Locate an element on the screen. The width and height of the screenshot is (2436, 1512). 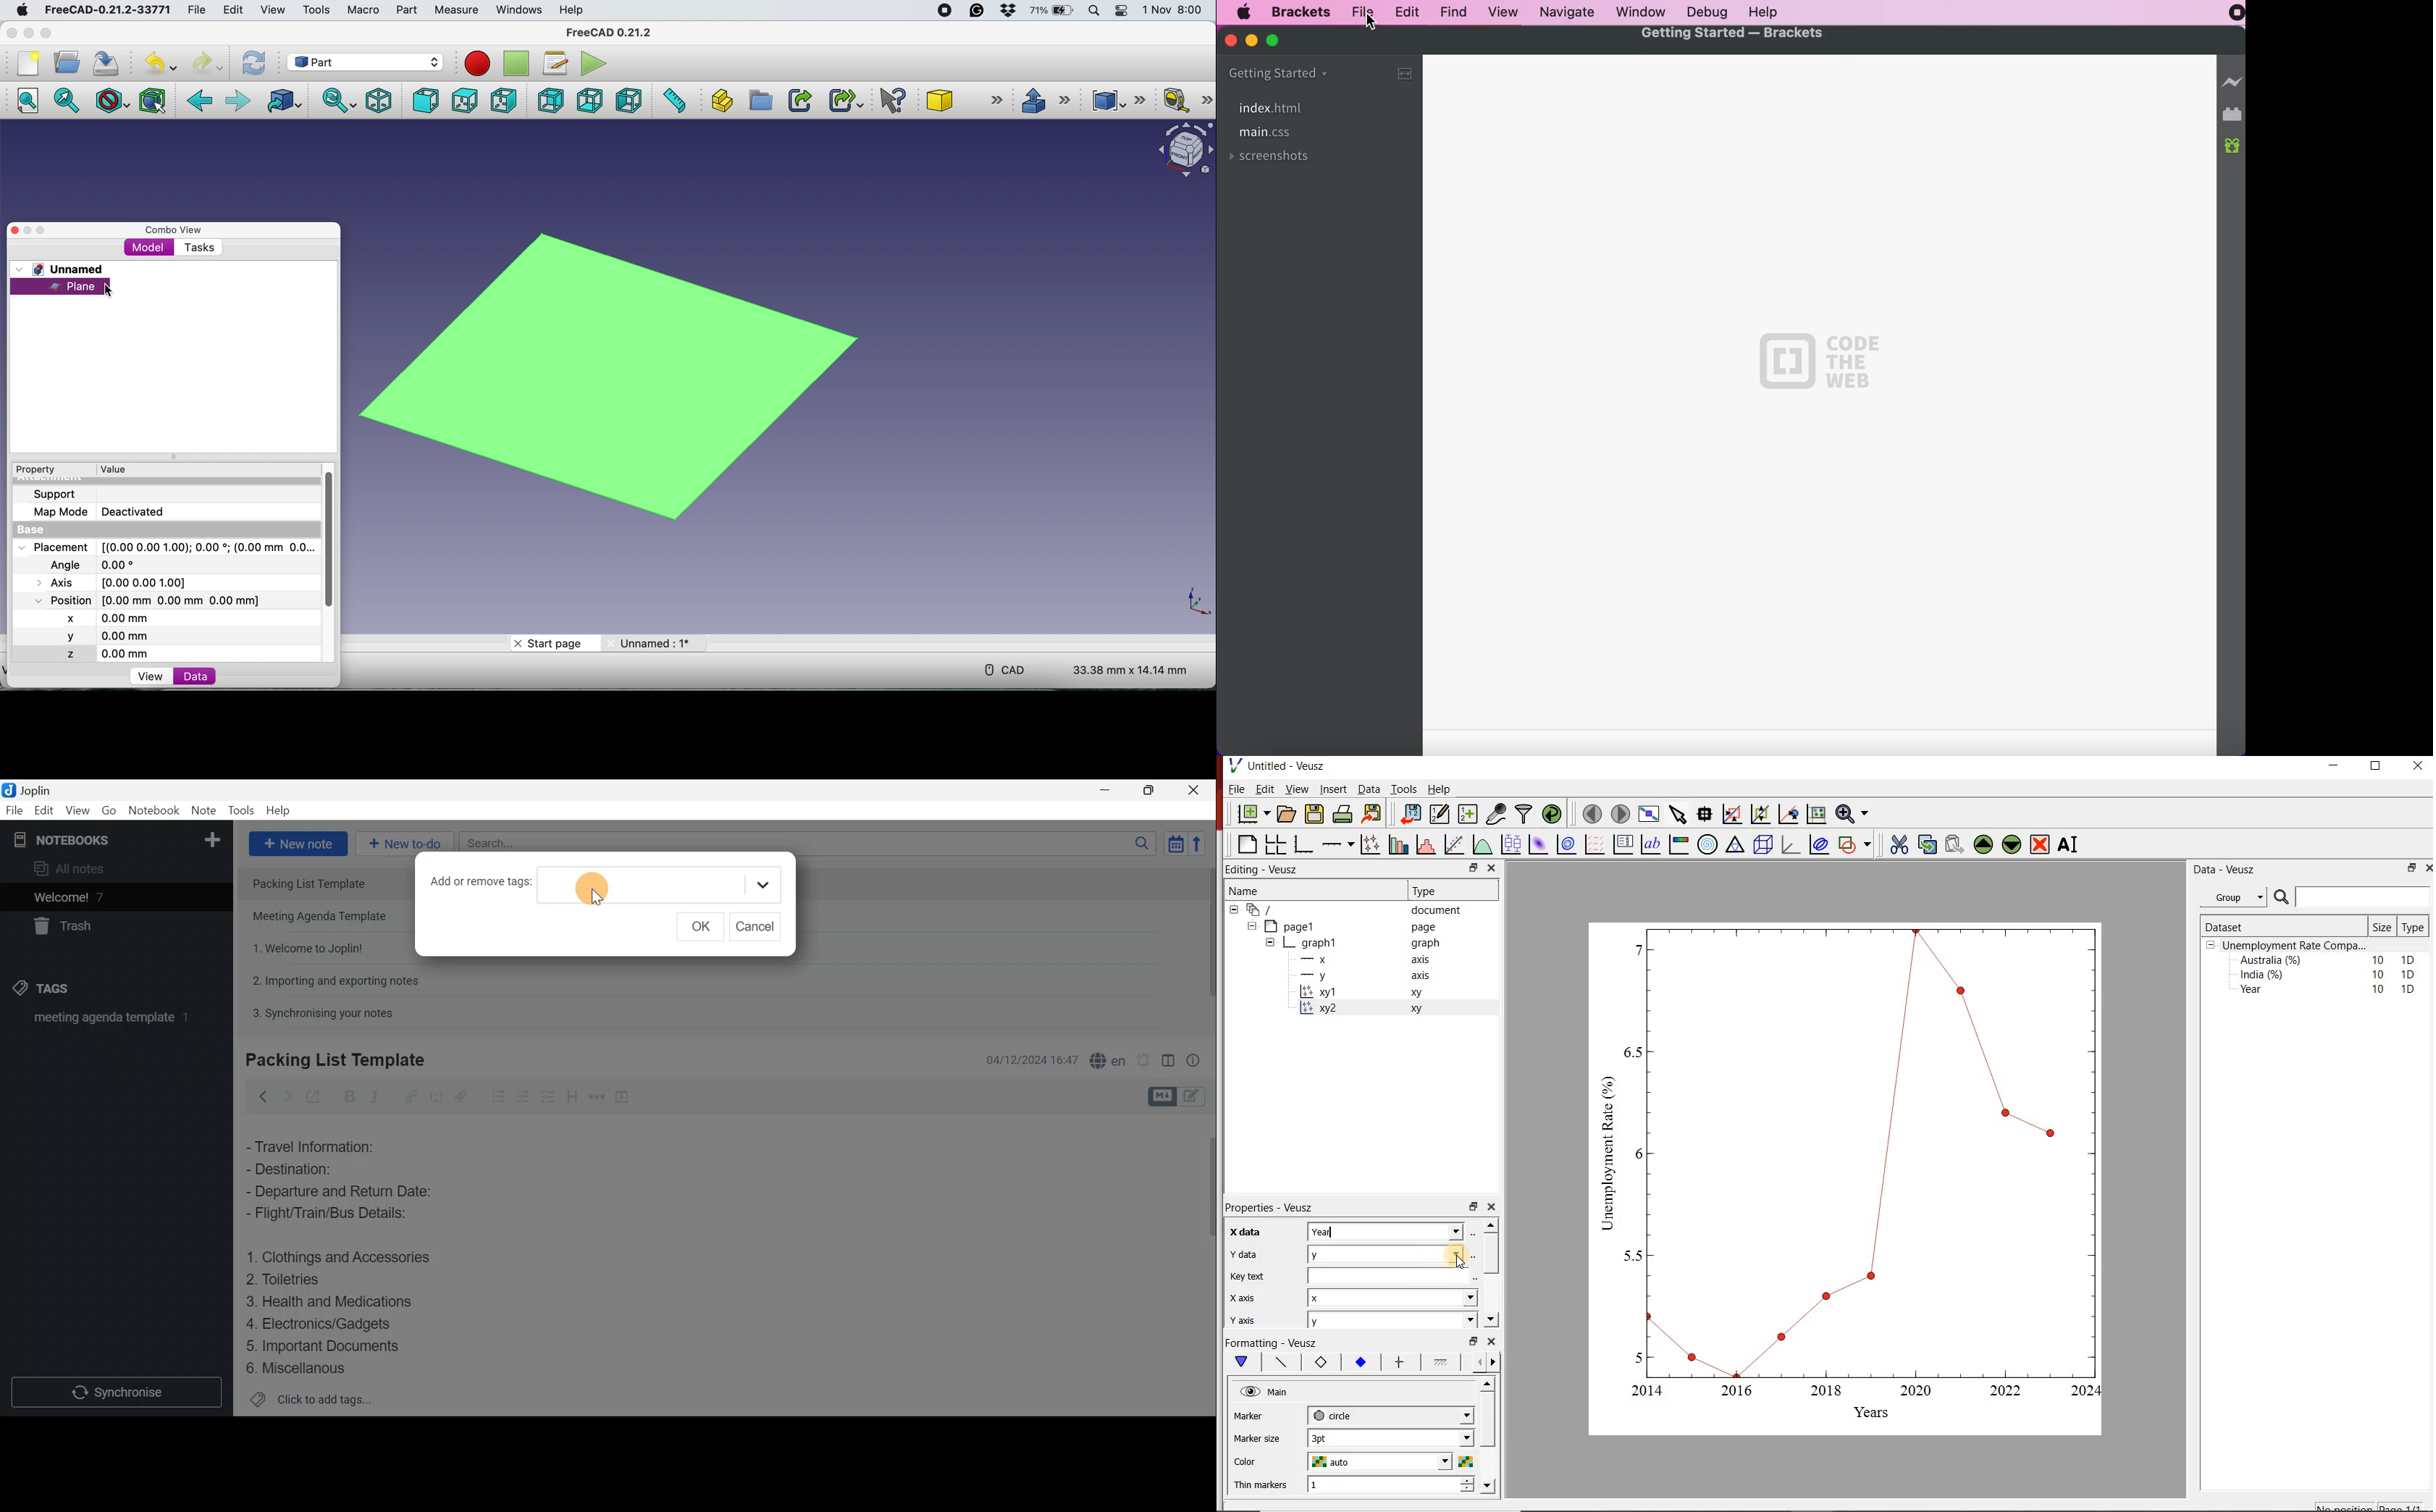
print document is located at coordinates (1342, 812).